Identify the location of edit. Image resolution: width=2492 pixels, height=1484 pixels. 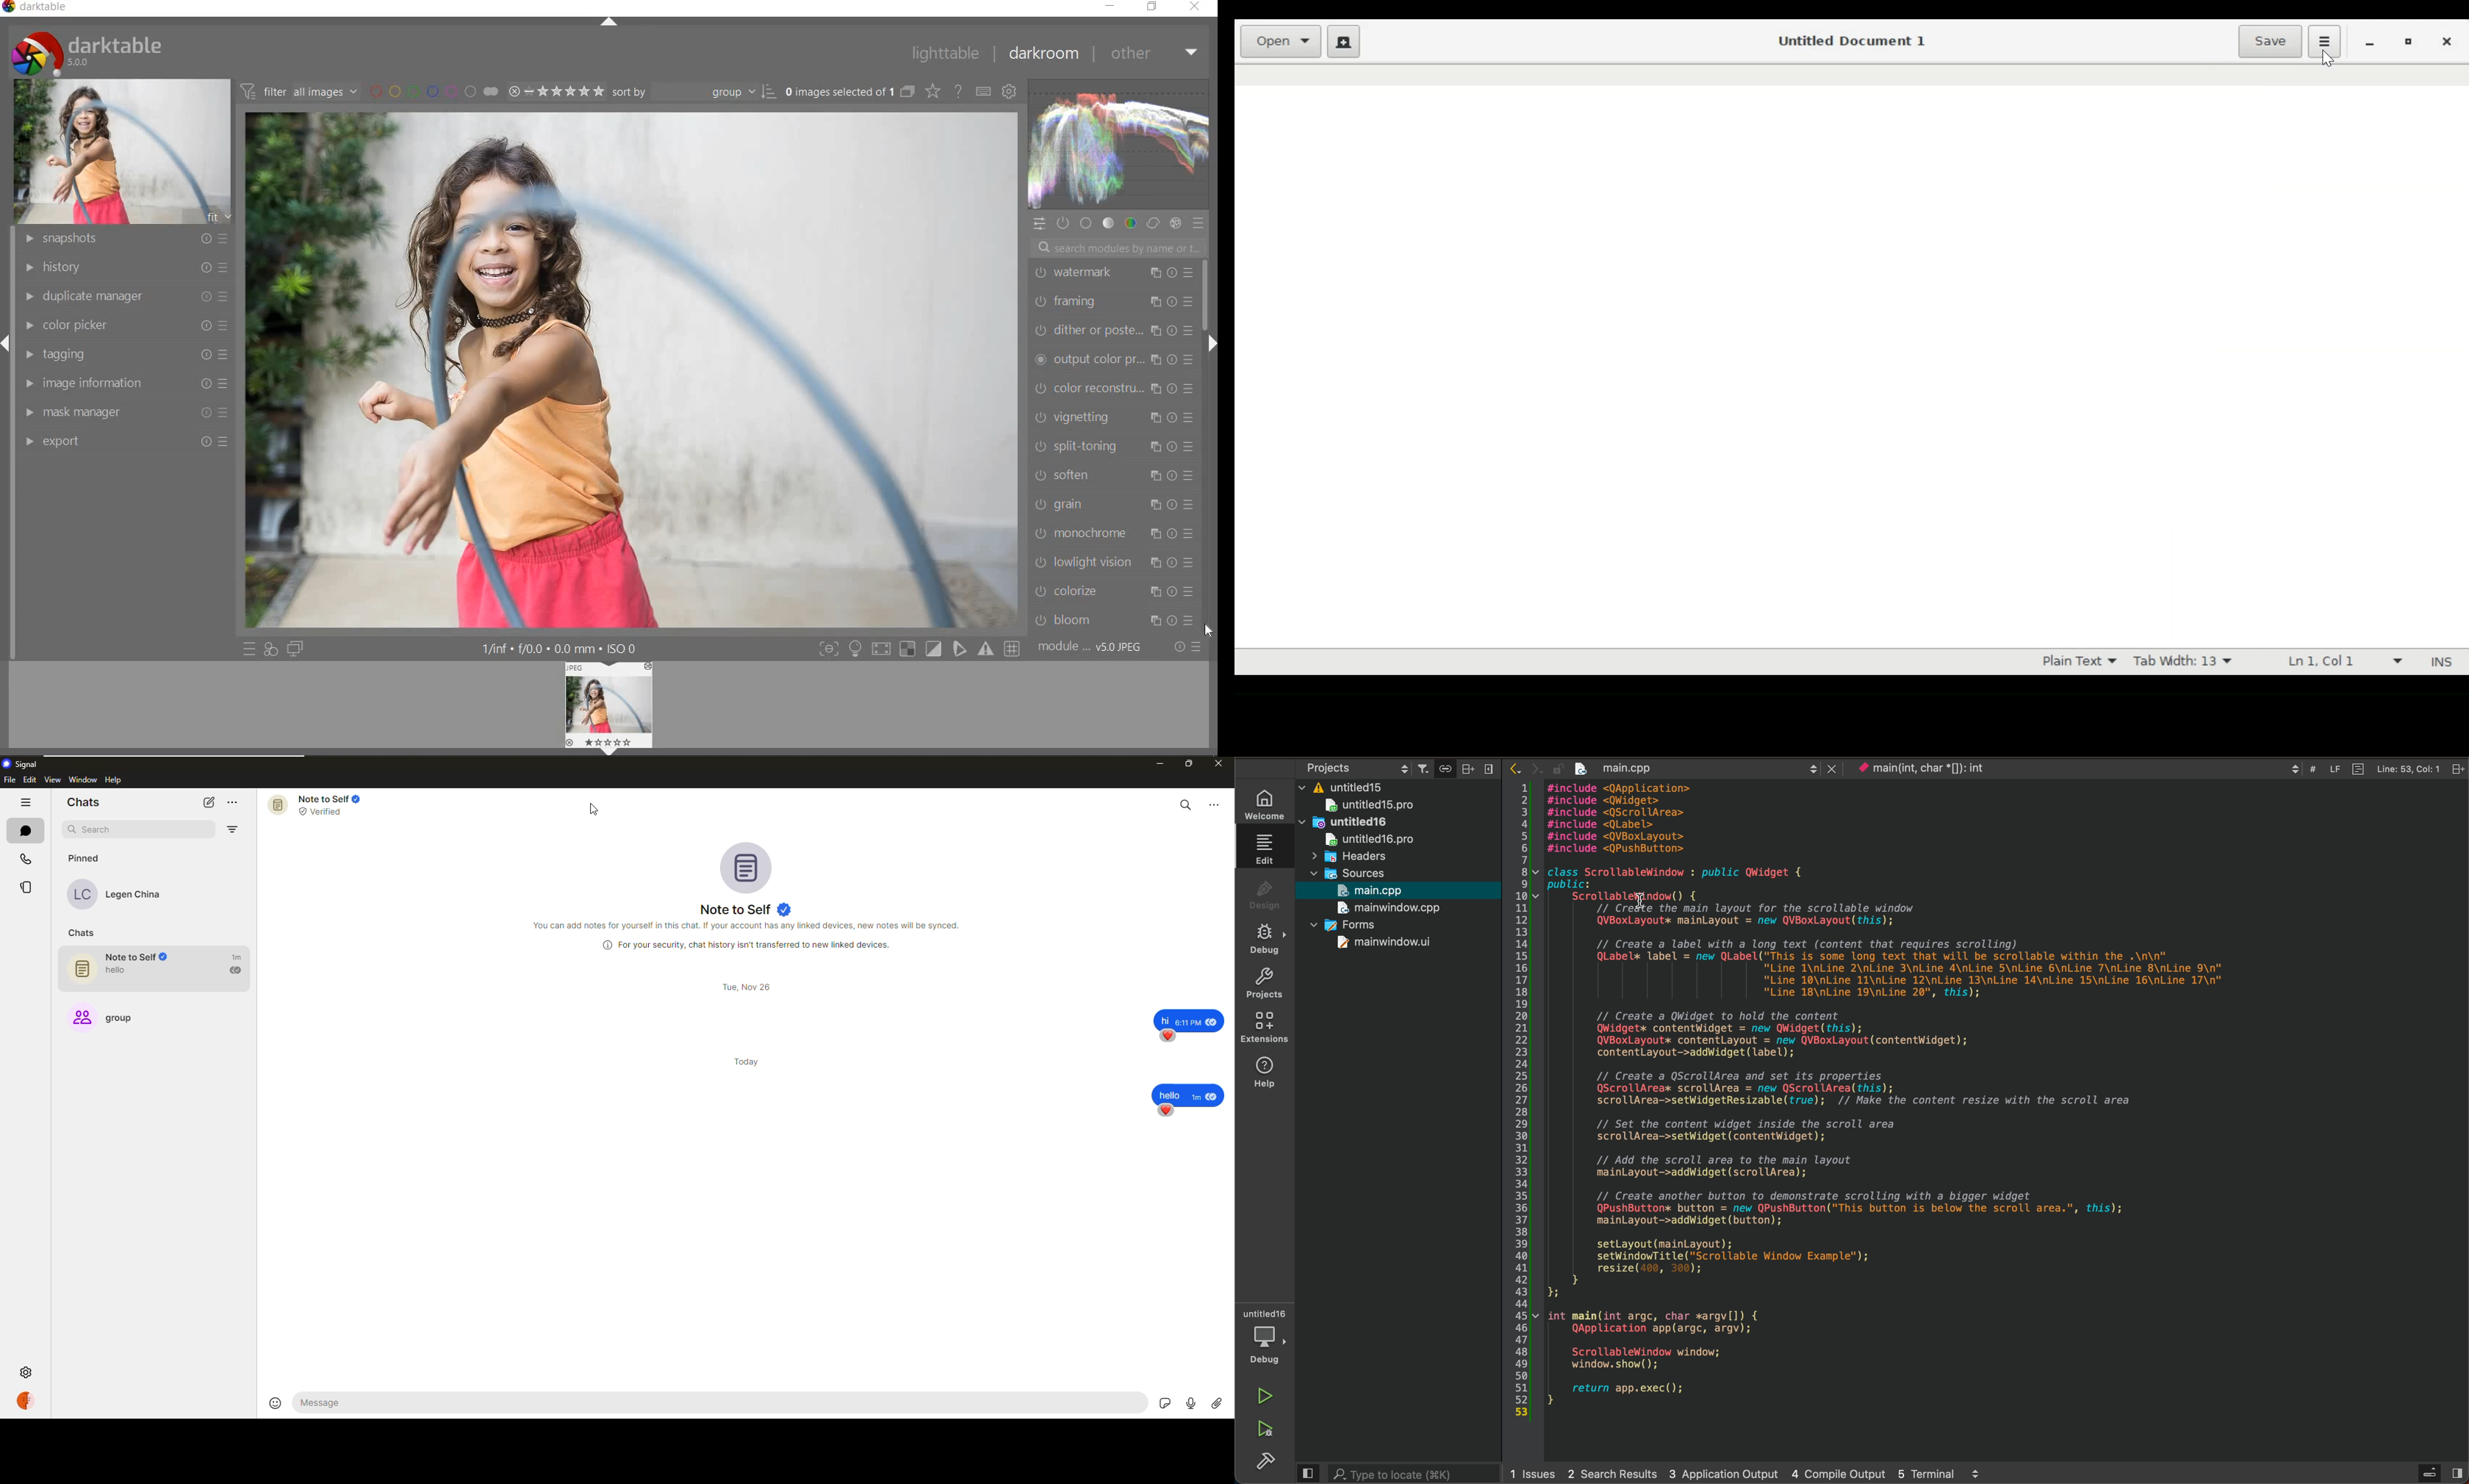
(30, 780).